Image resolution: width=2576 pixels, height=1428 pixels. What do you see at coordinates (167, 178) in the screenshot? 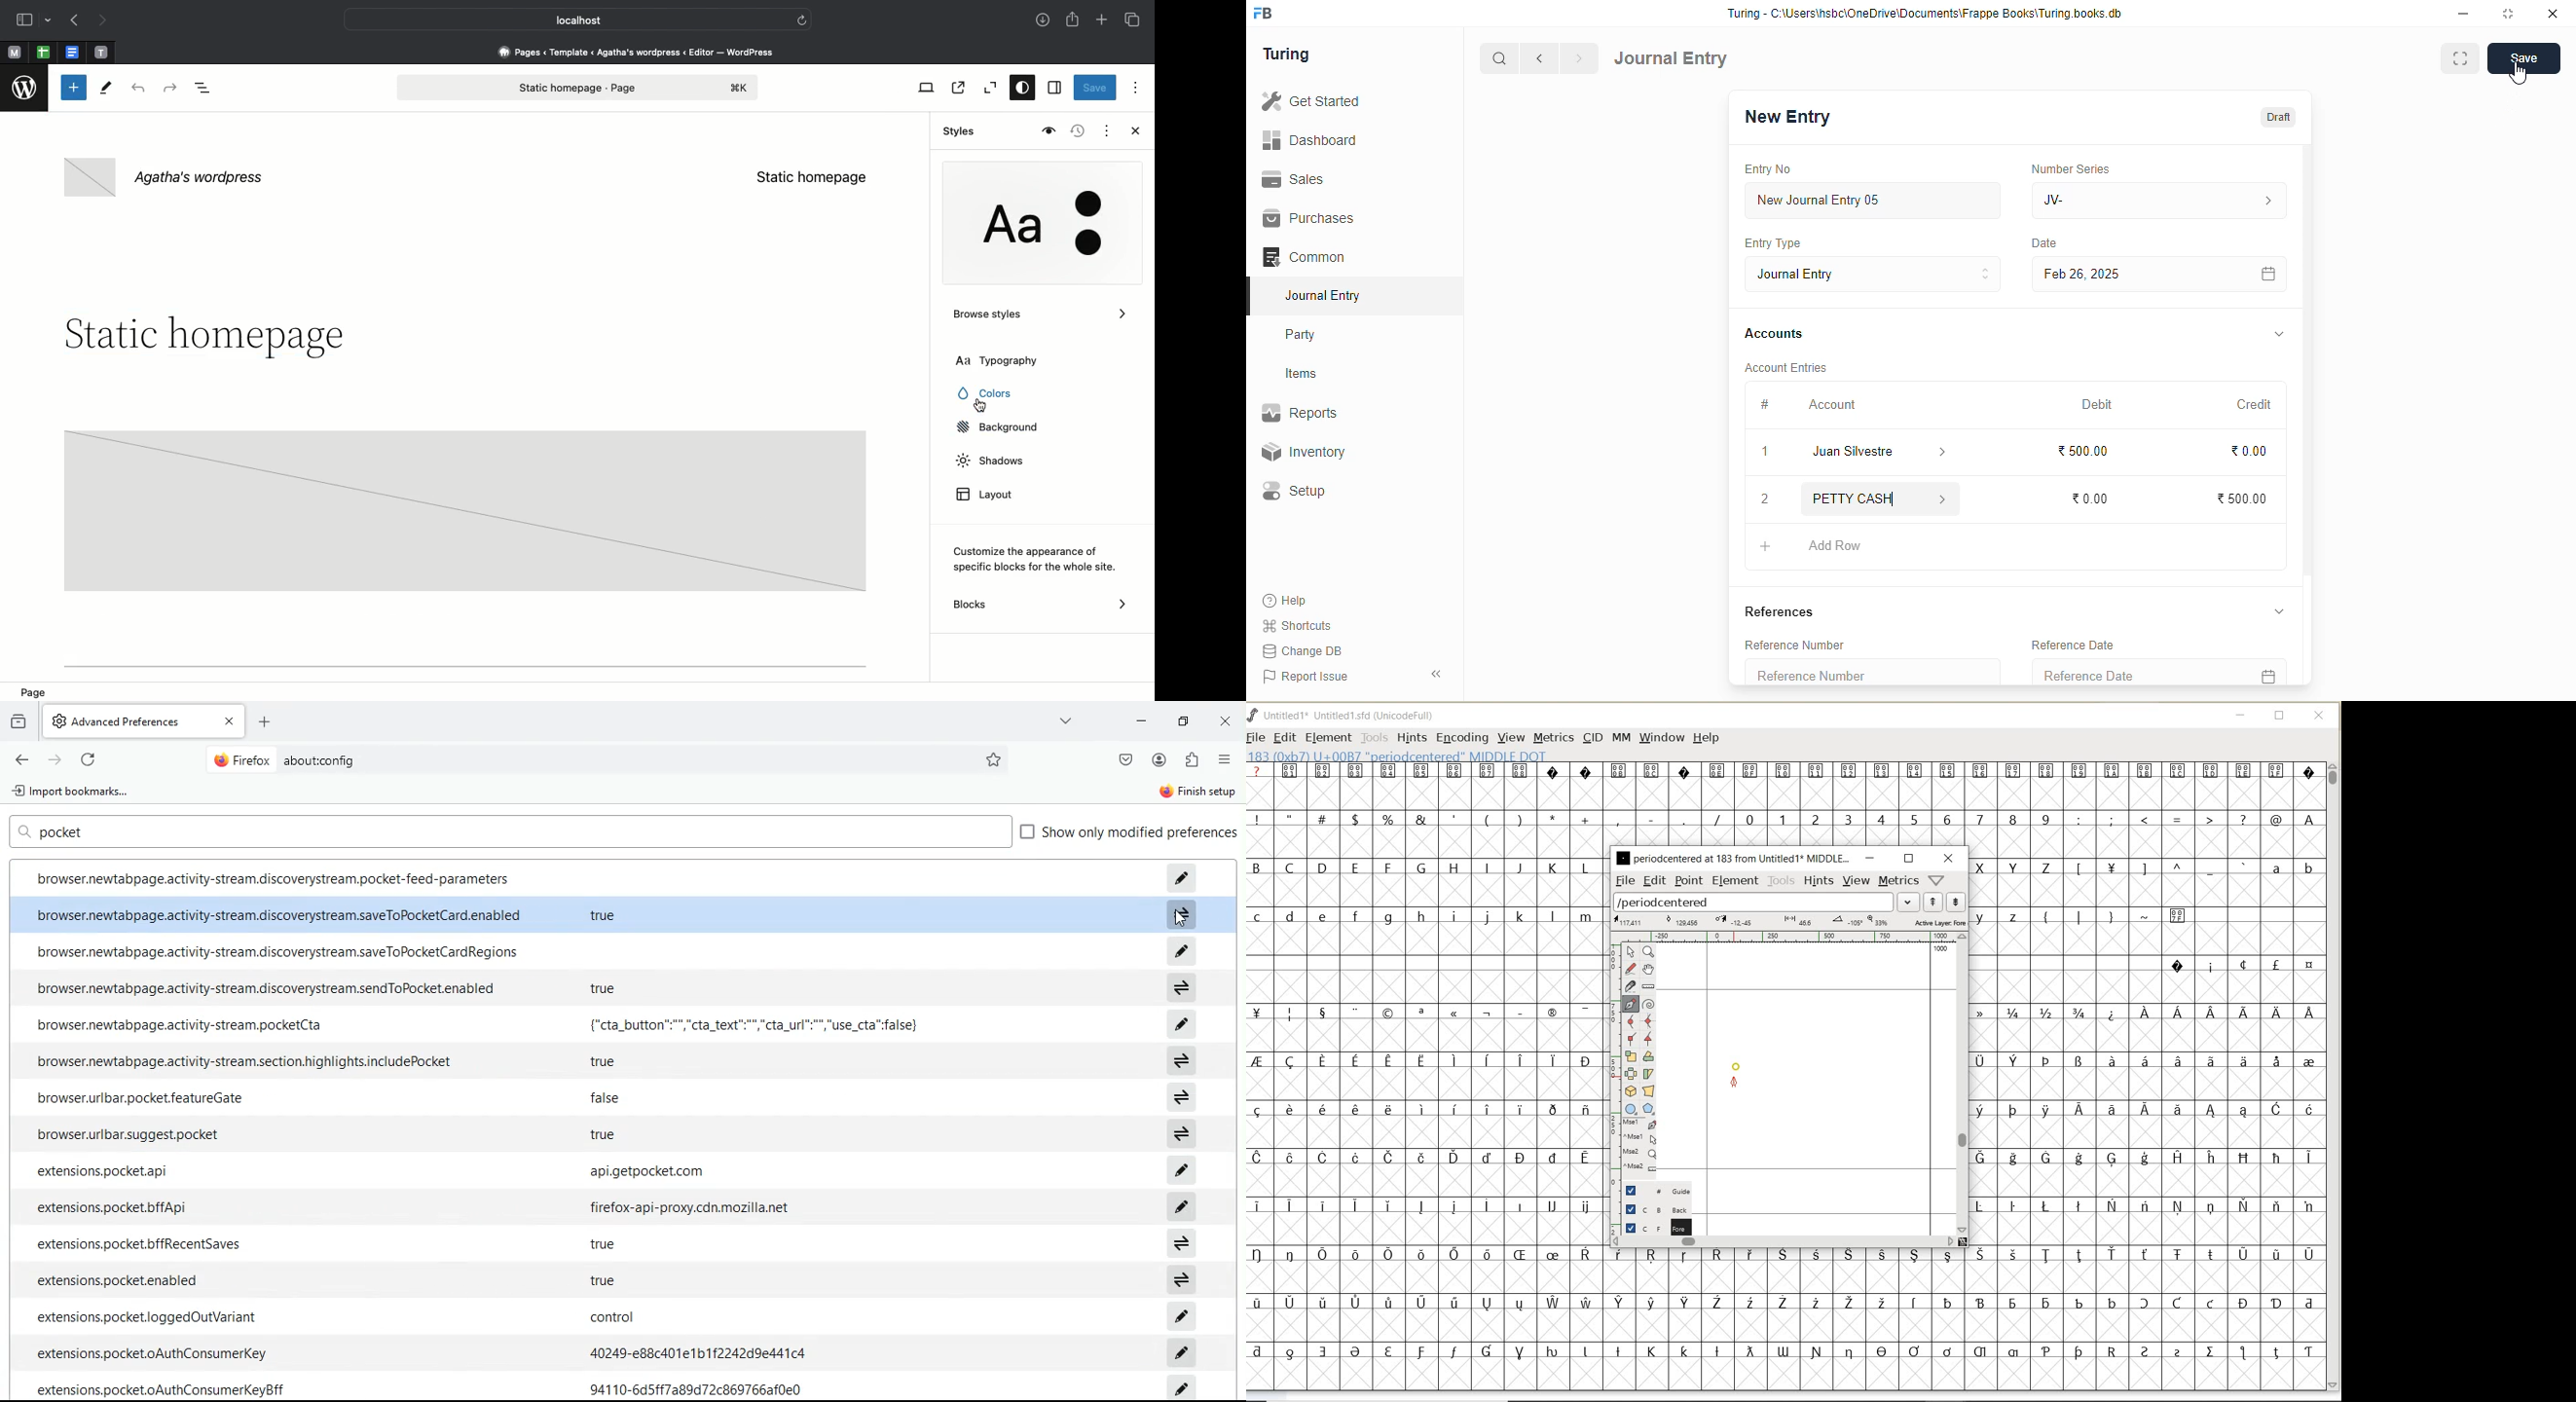
I see `Wordpress name` at bounding box center [167, 178].